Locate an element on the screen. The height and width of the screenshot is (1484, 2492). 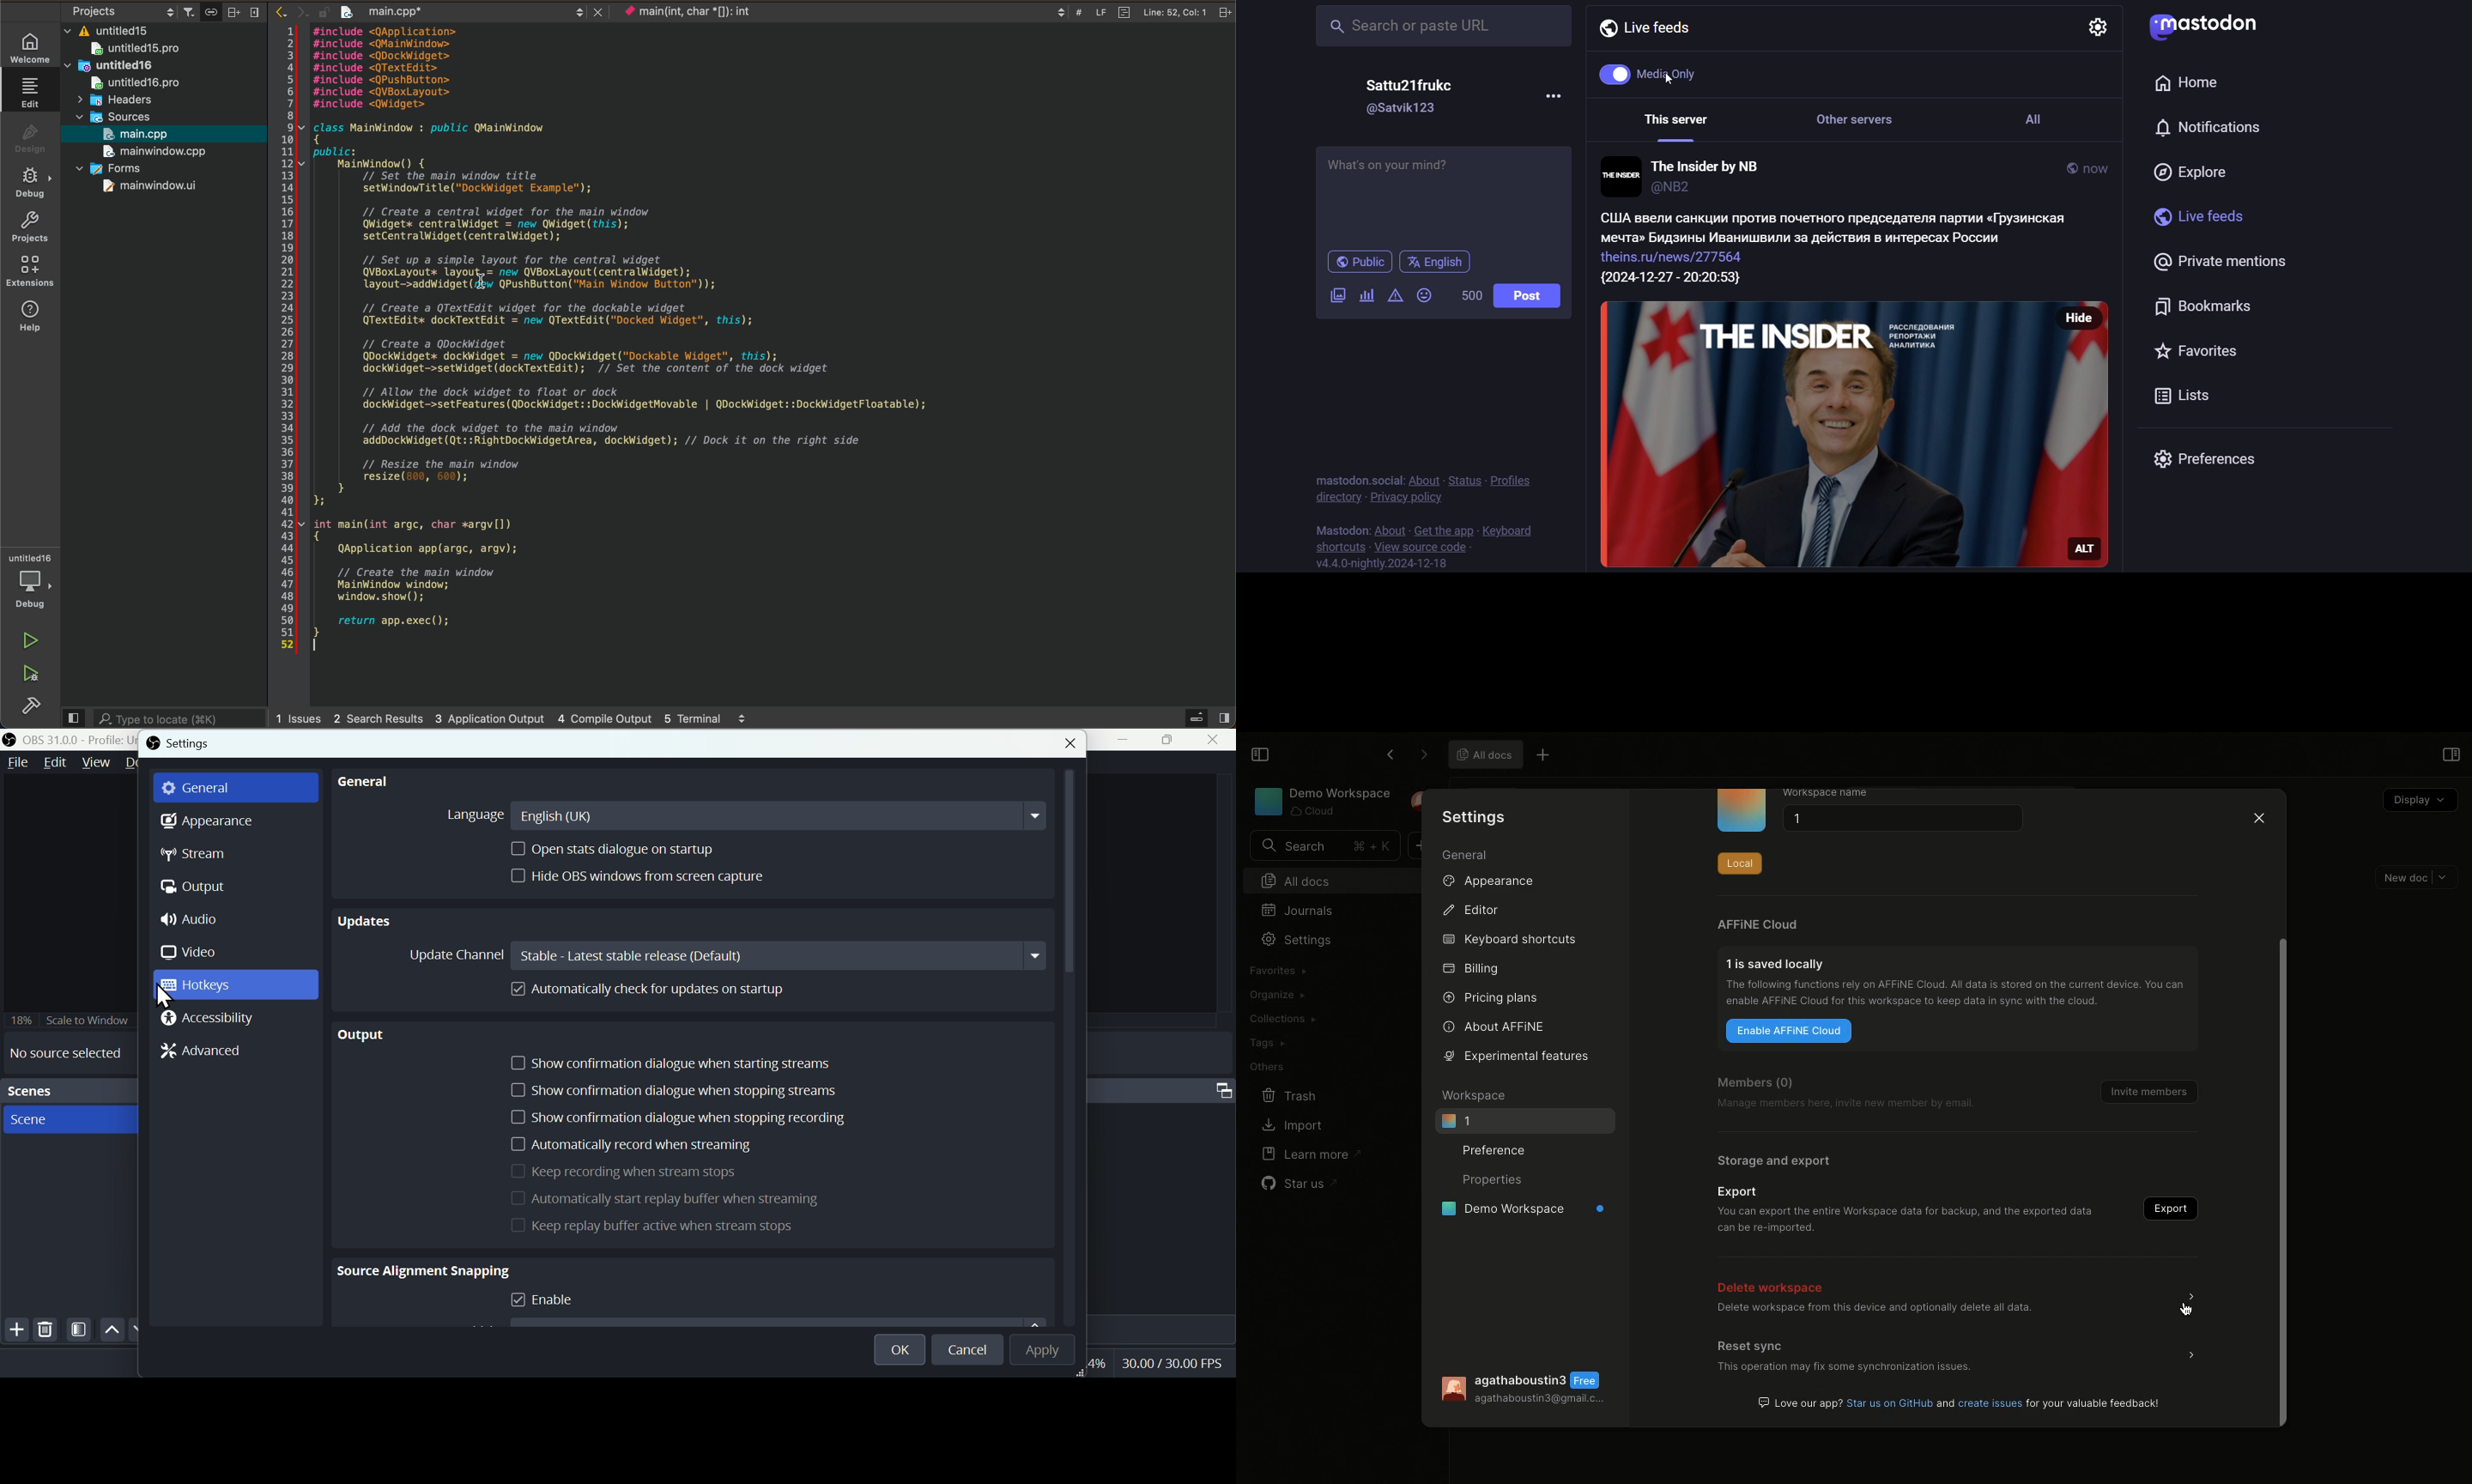
Apply is located at coordinates (1043, 1347).